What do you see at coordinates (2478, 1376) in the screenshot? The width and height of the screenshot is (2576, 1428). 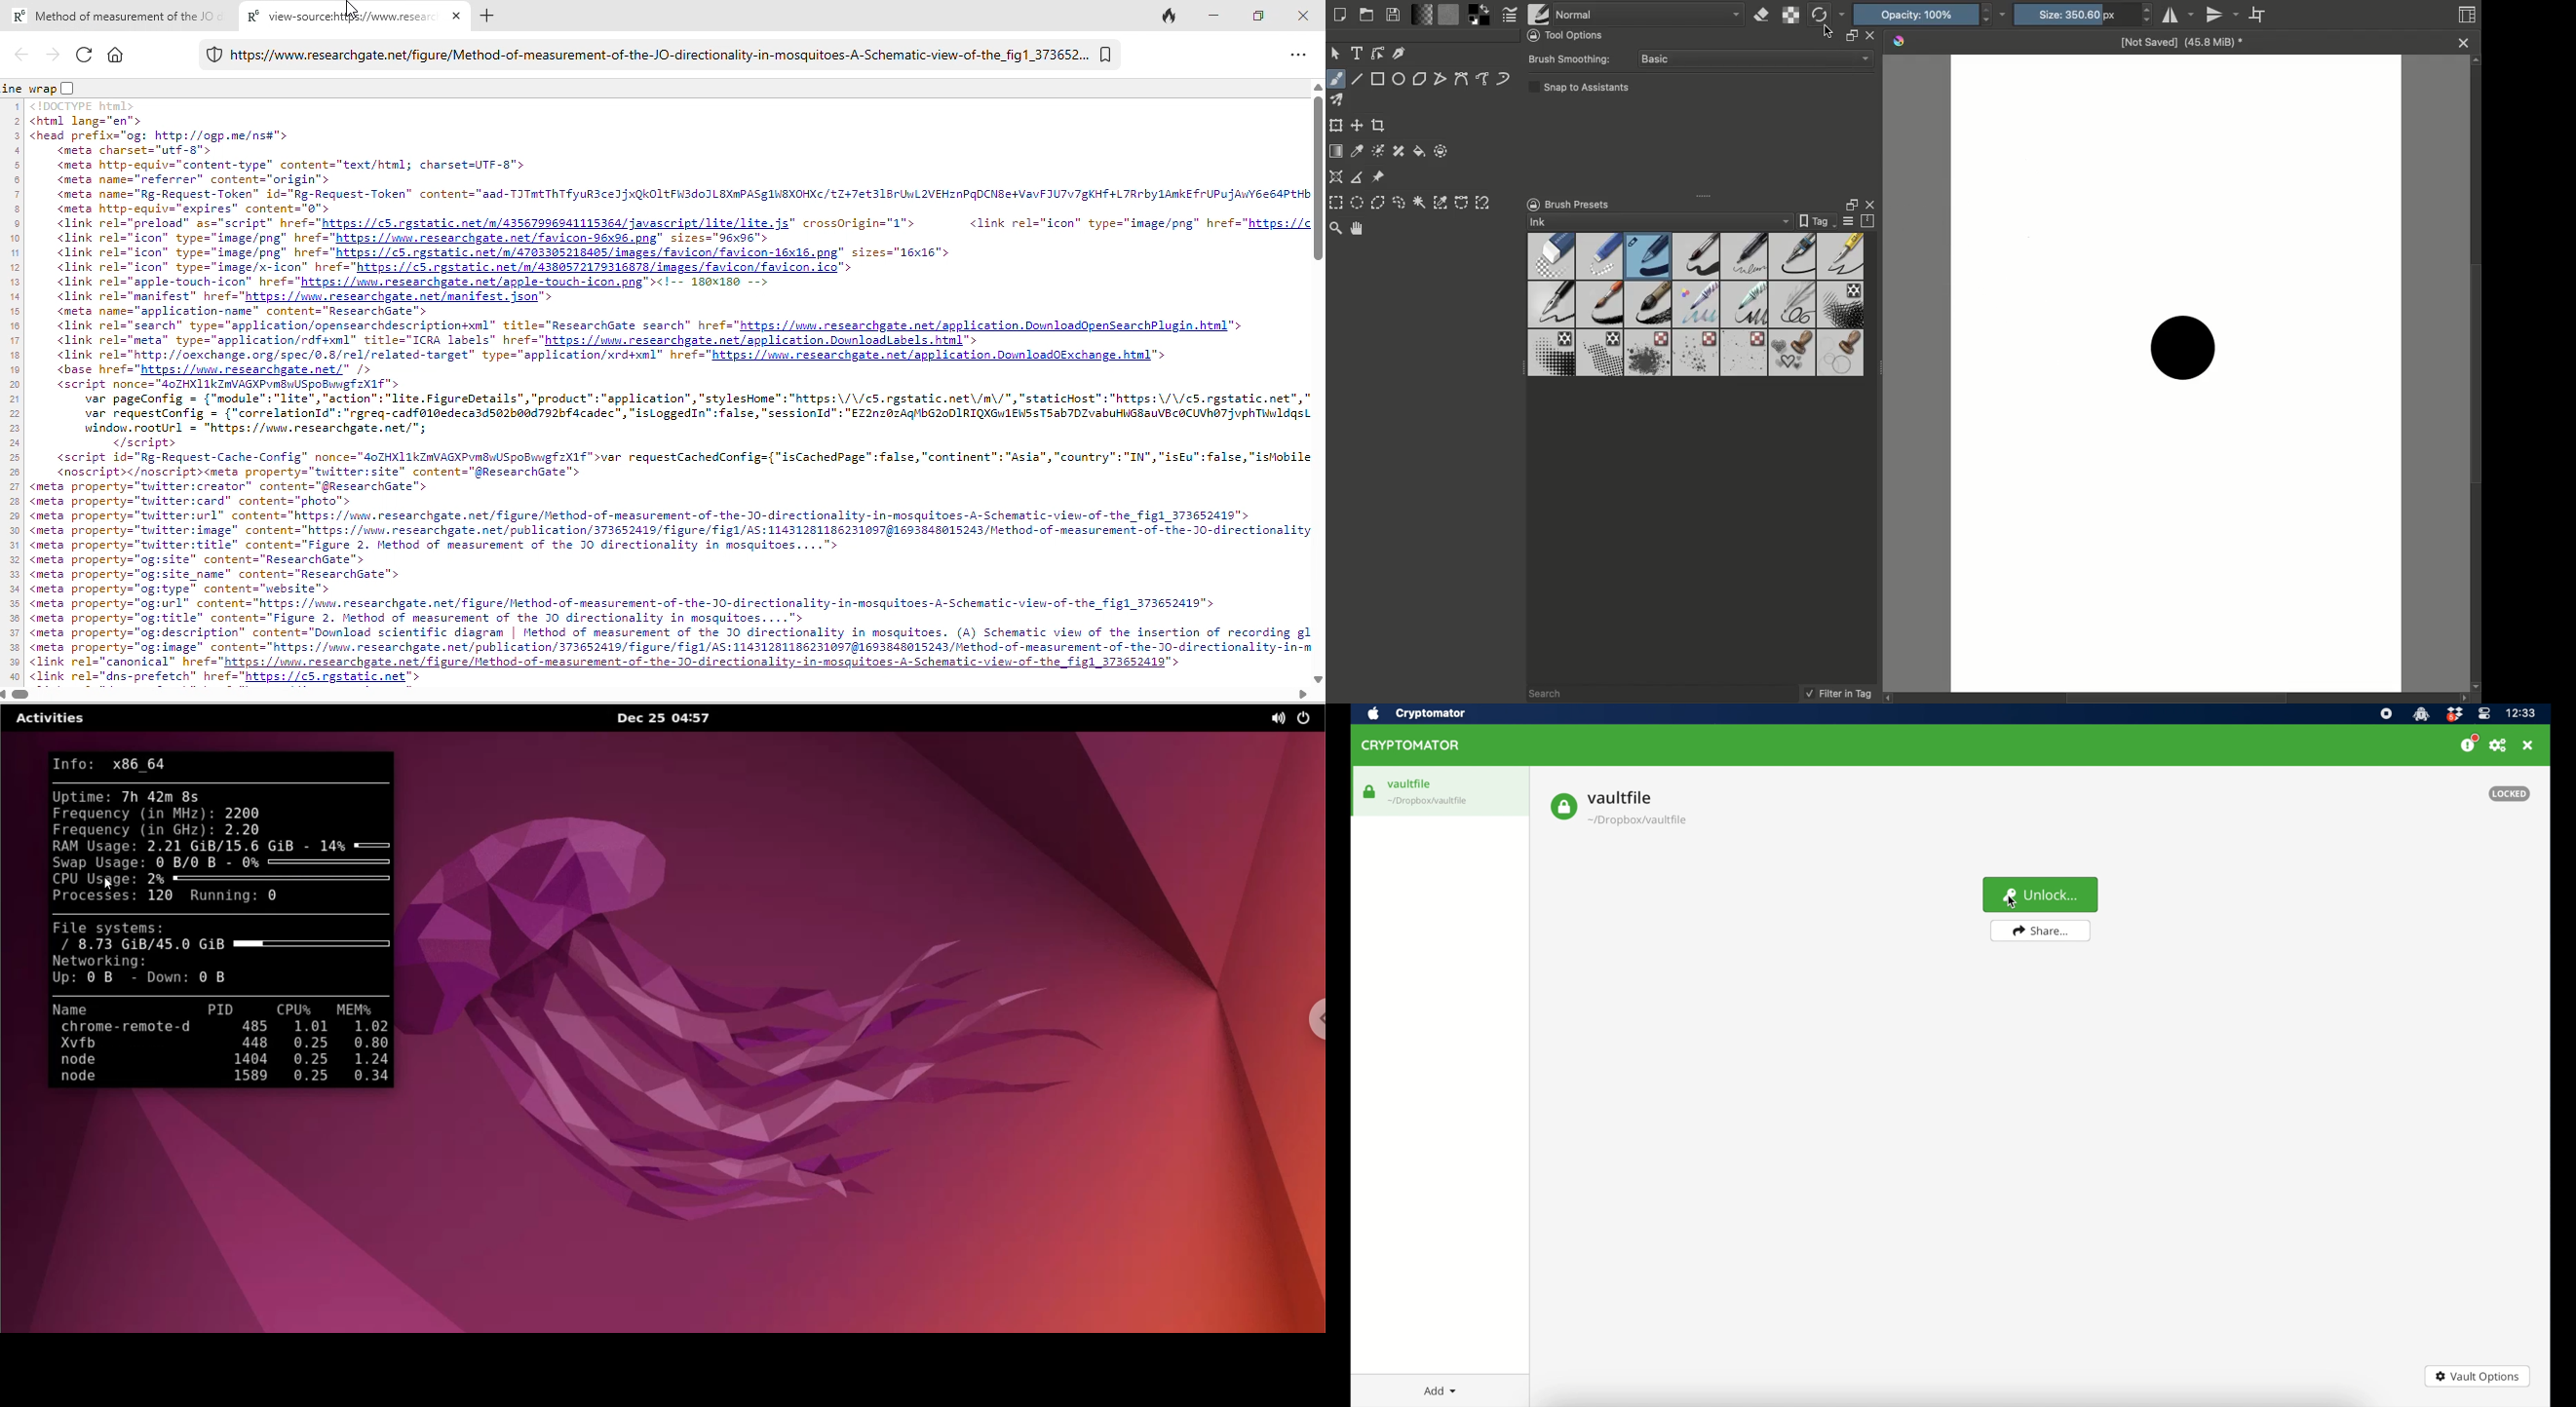 I see `vault options` at bounding box center [2478, 1376].